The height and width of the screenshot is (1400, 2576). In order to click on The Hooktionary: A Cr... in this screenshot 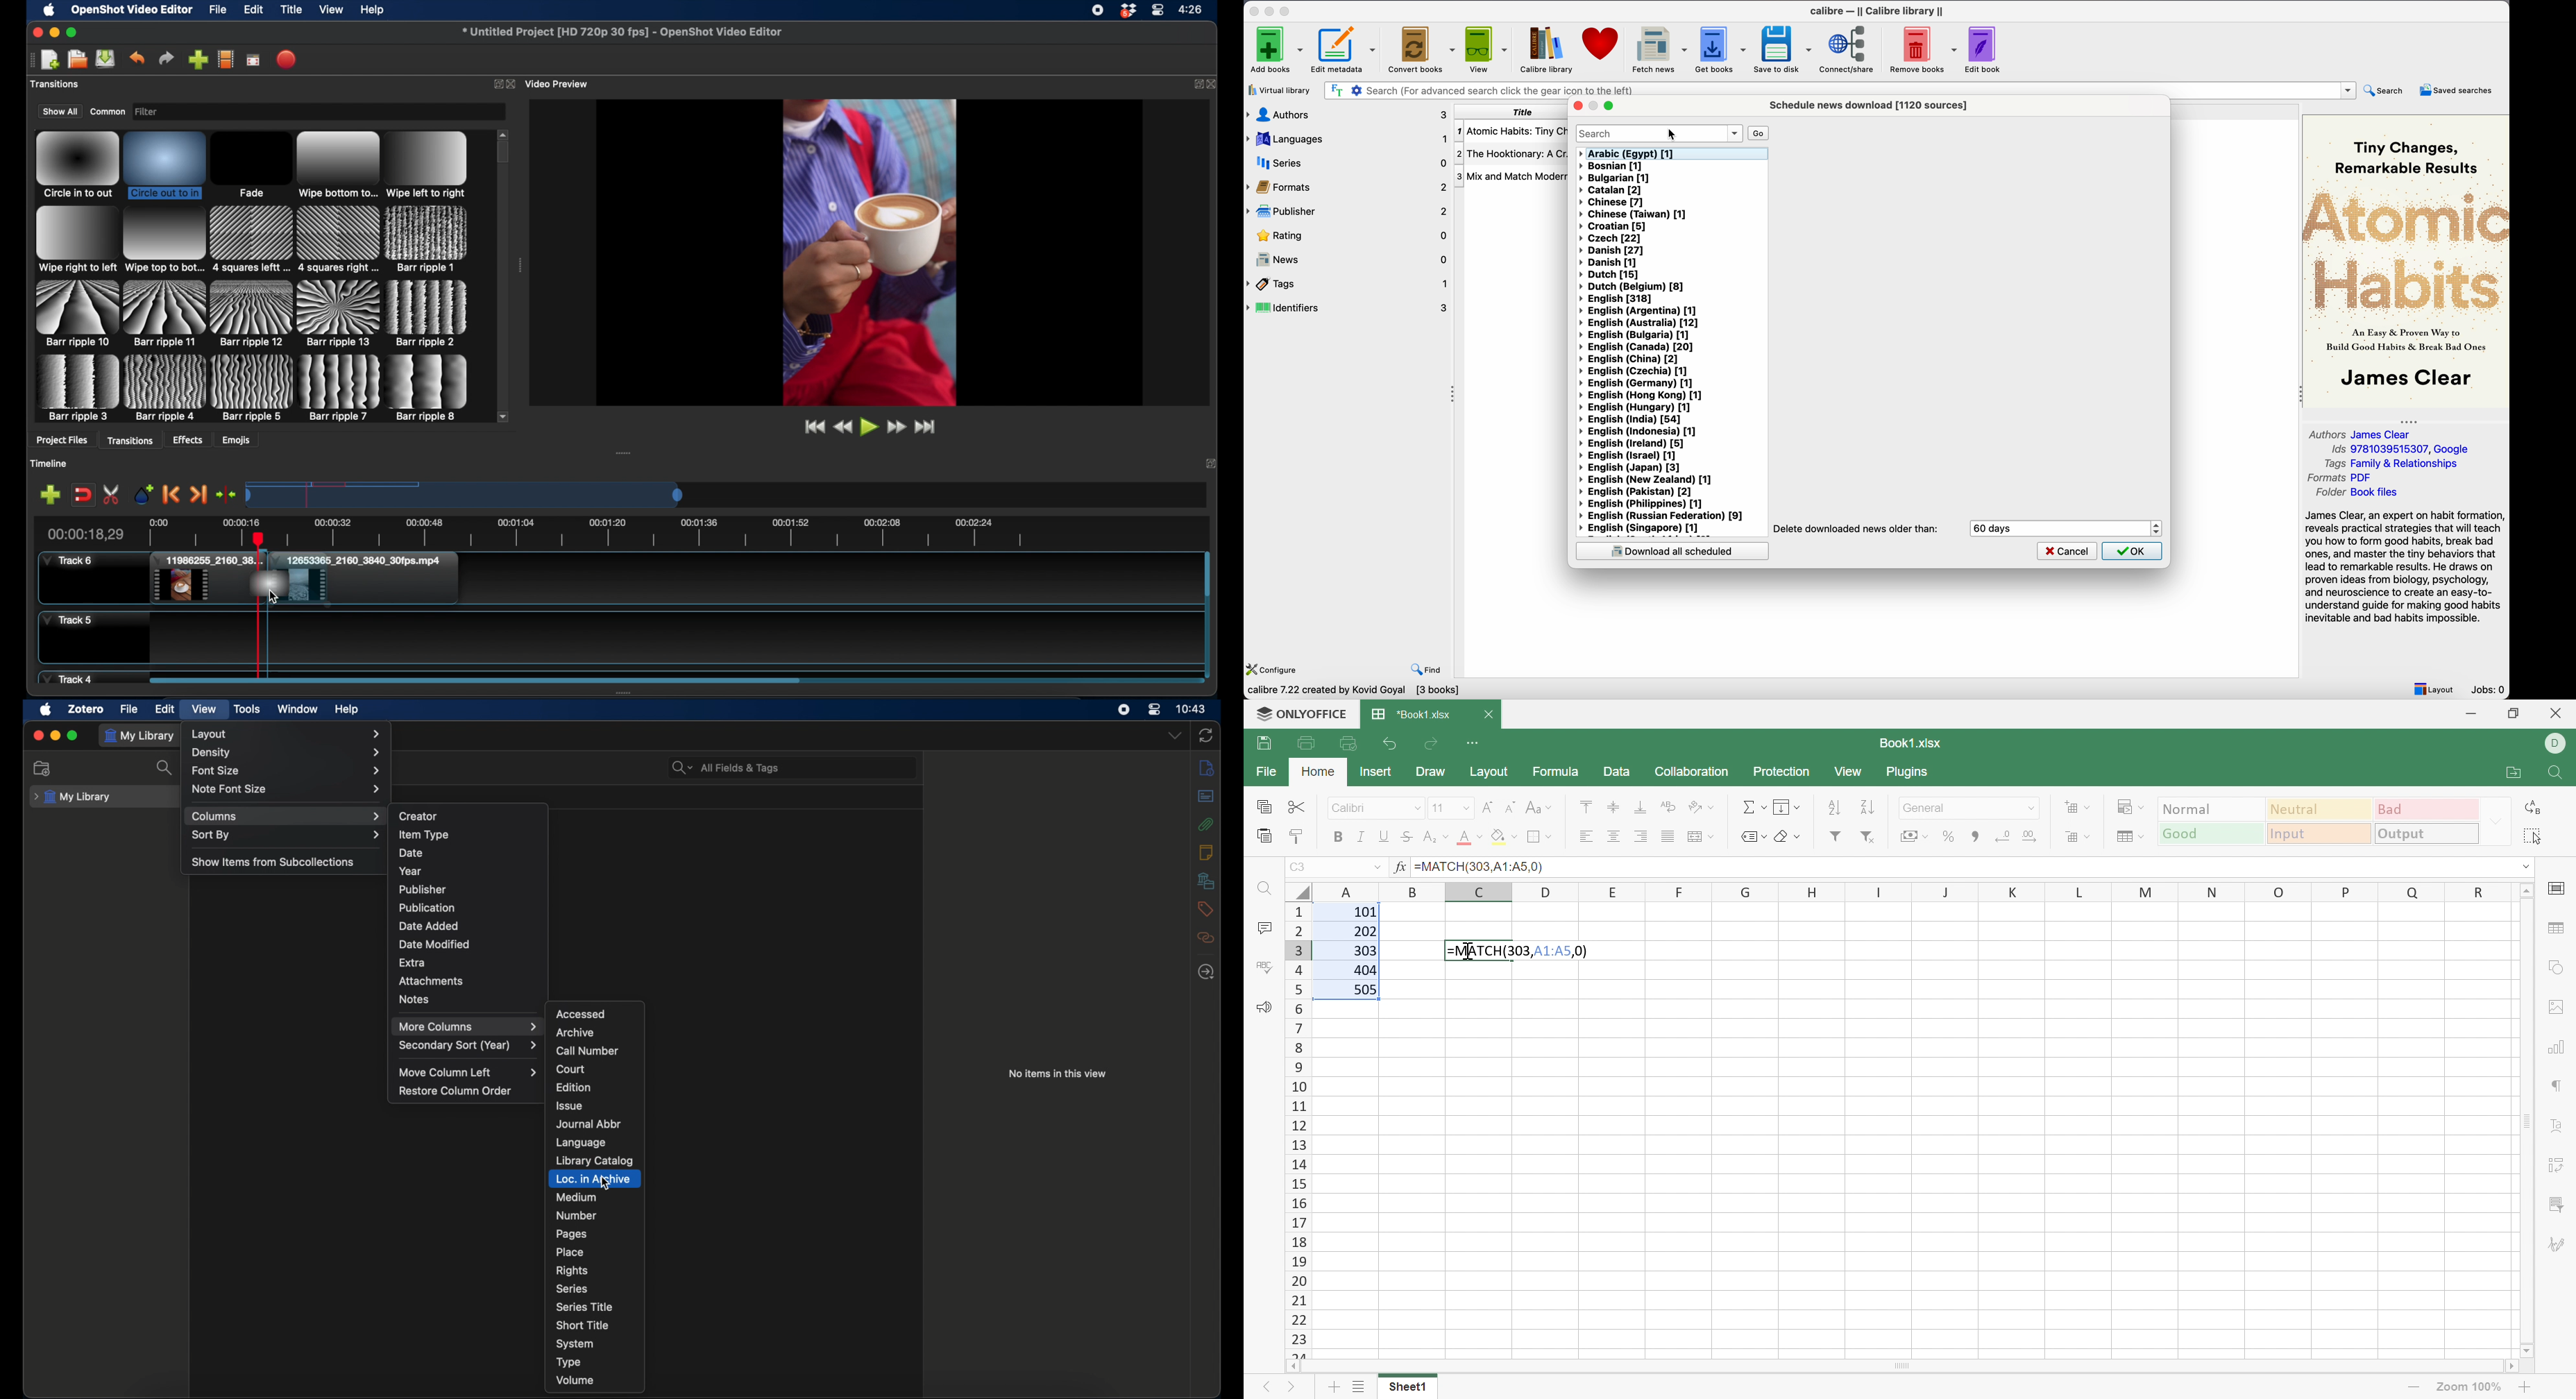, I will do `click(1512, 154)`.